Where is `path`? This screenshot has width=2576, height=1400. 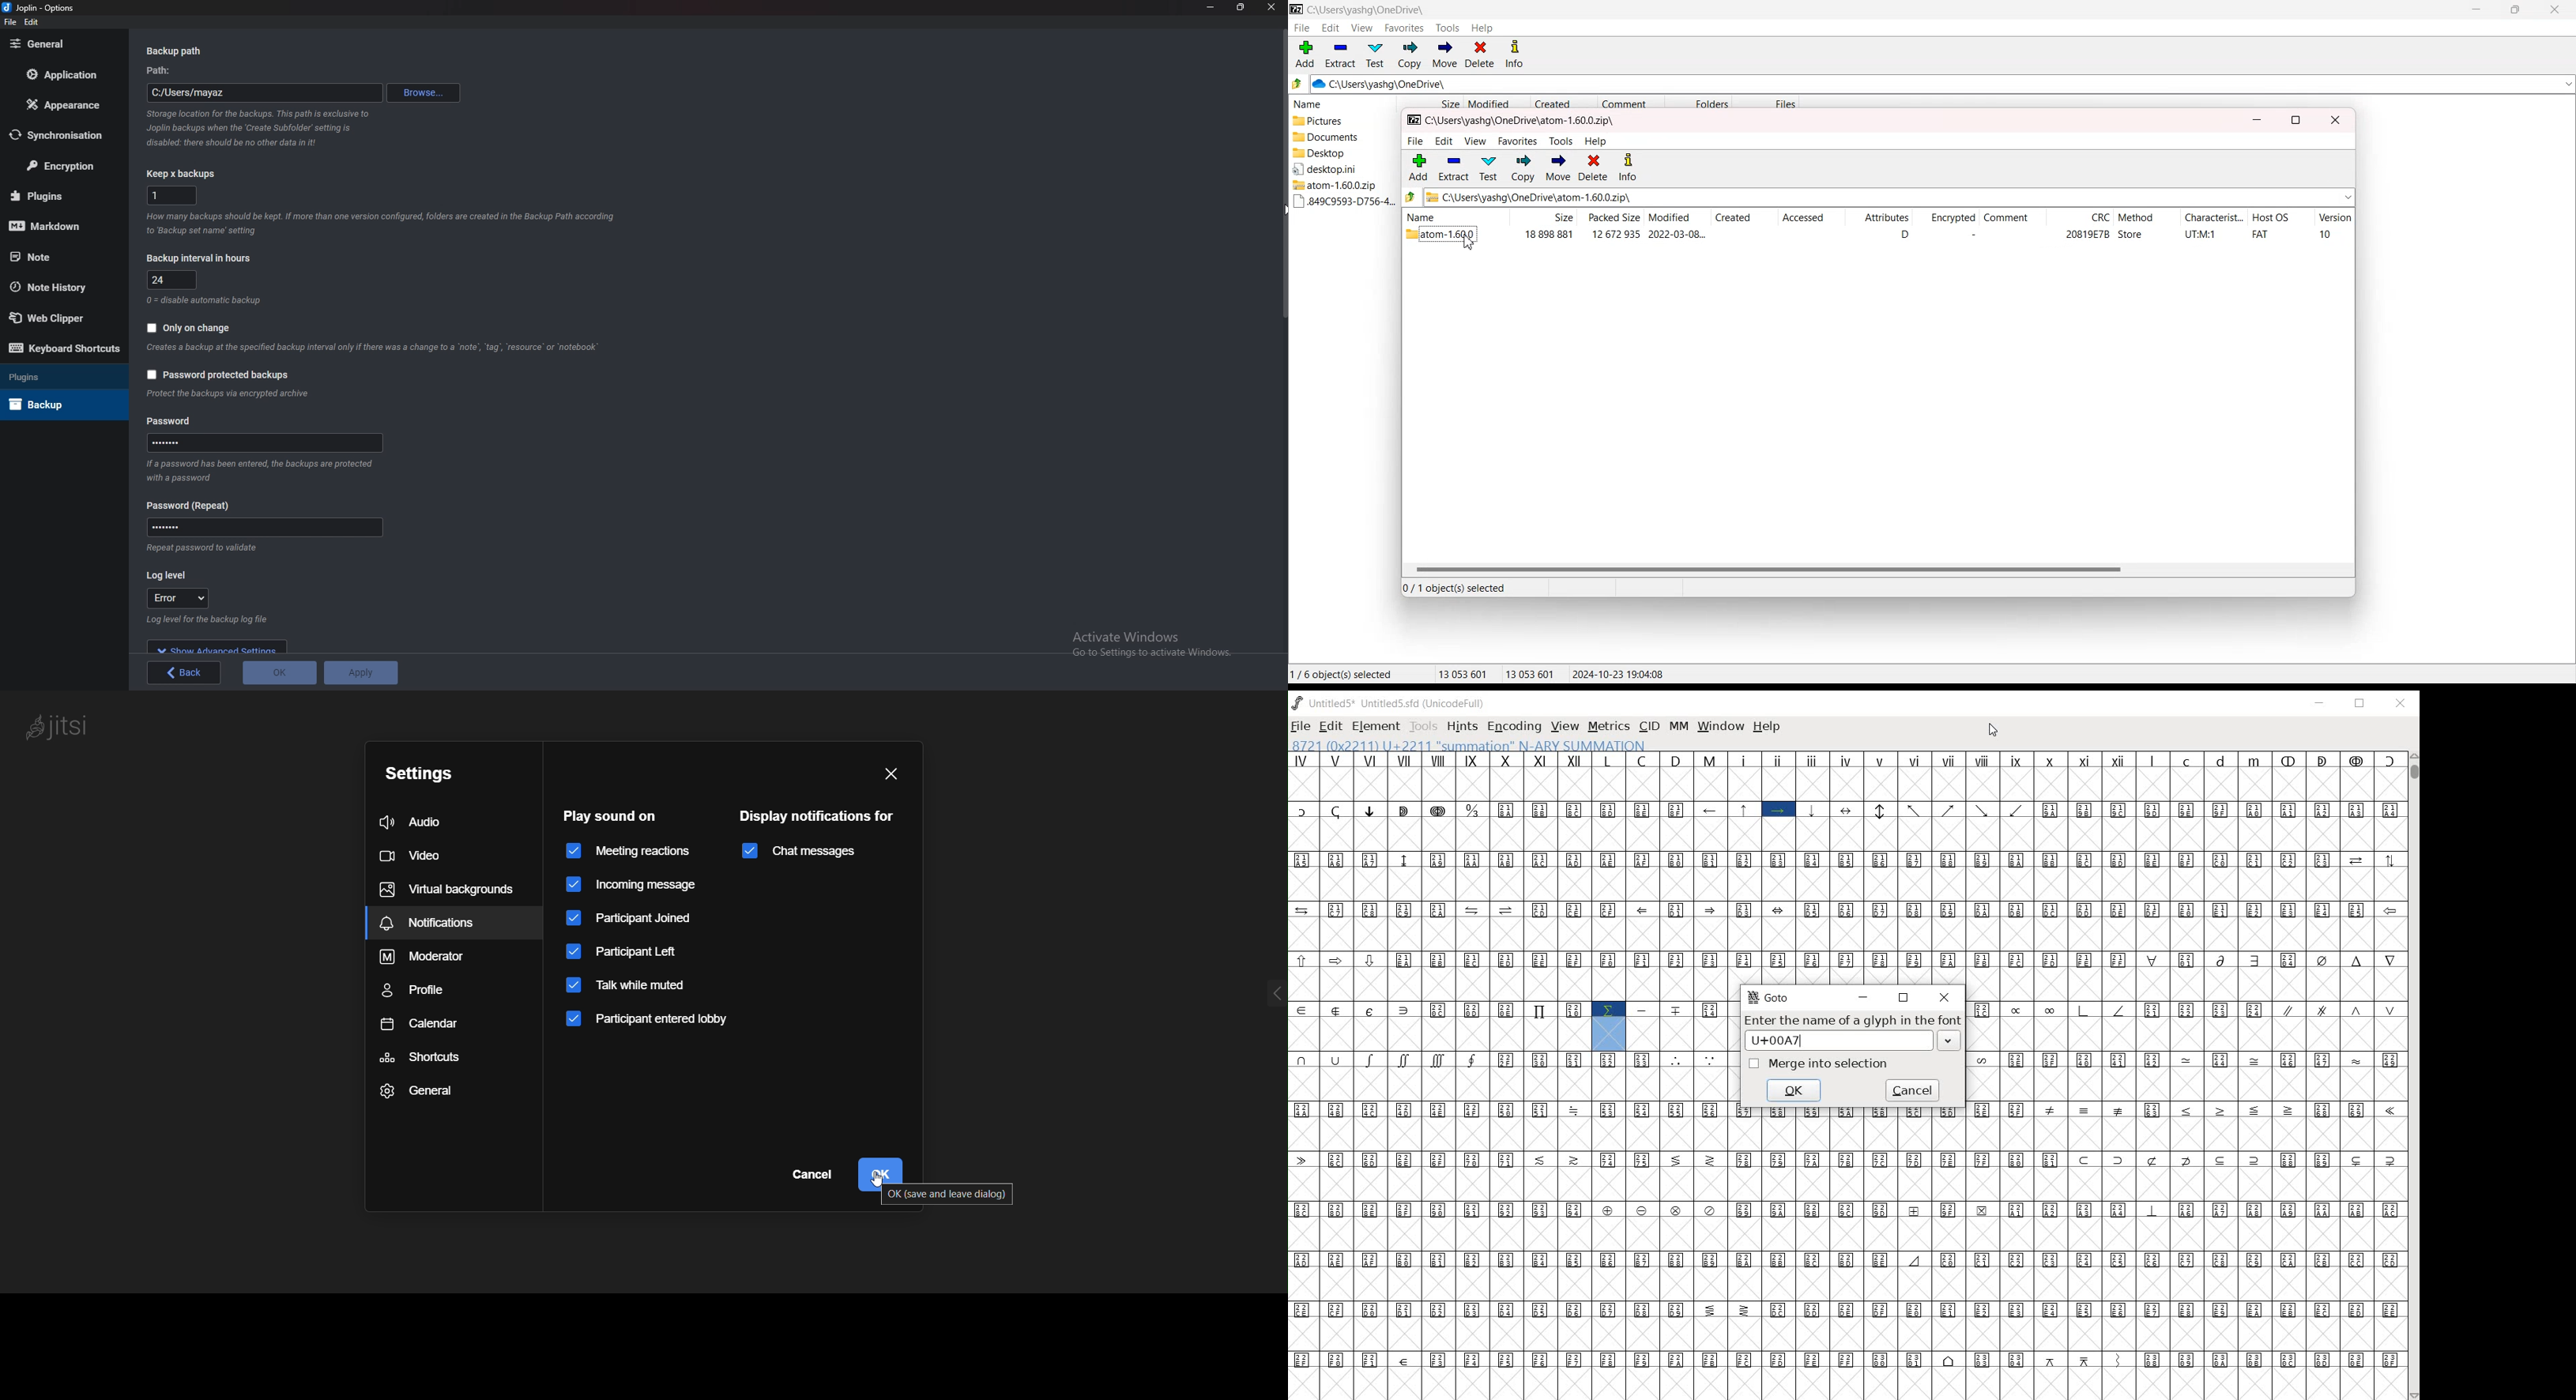 path is located at coordinates (264, 95).